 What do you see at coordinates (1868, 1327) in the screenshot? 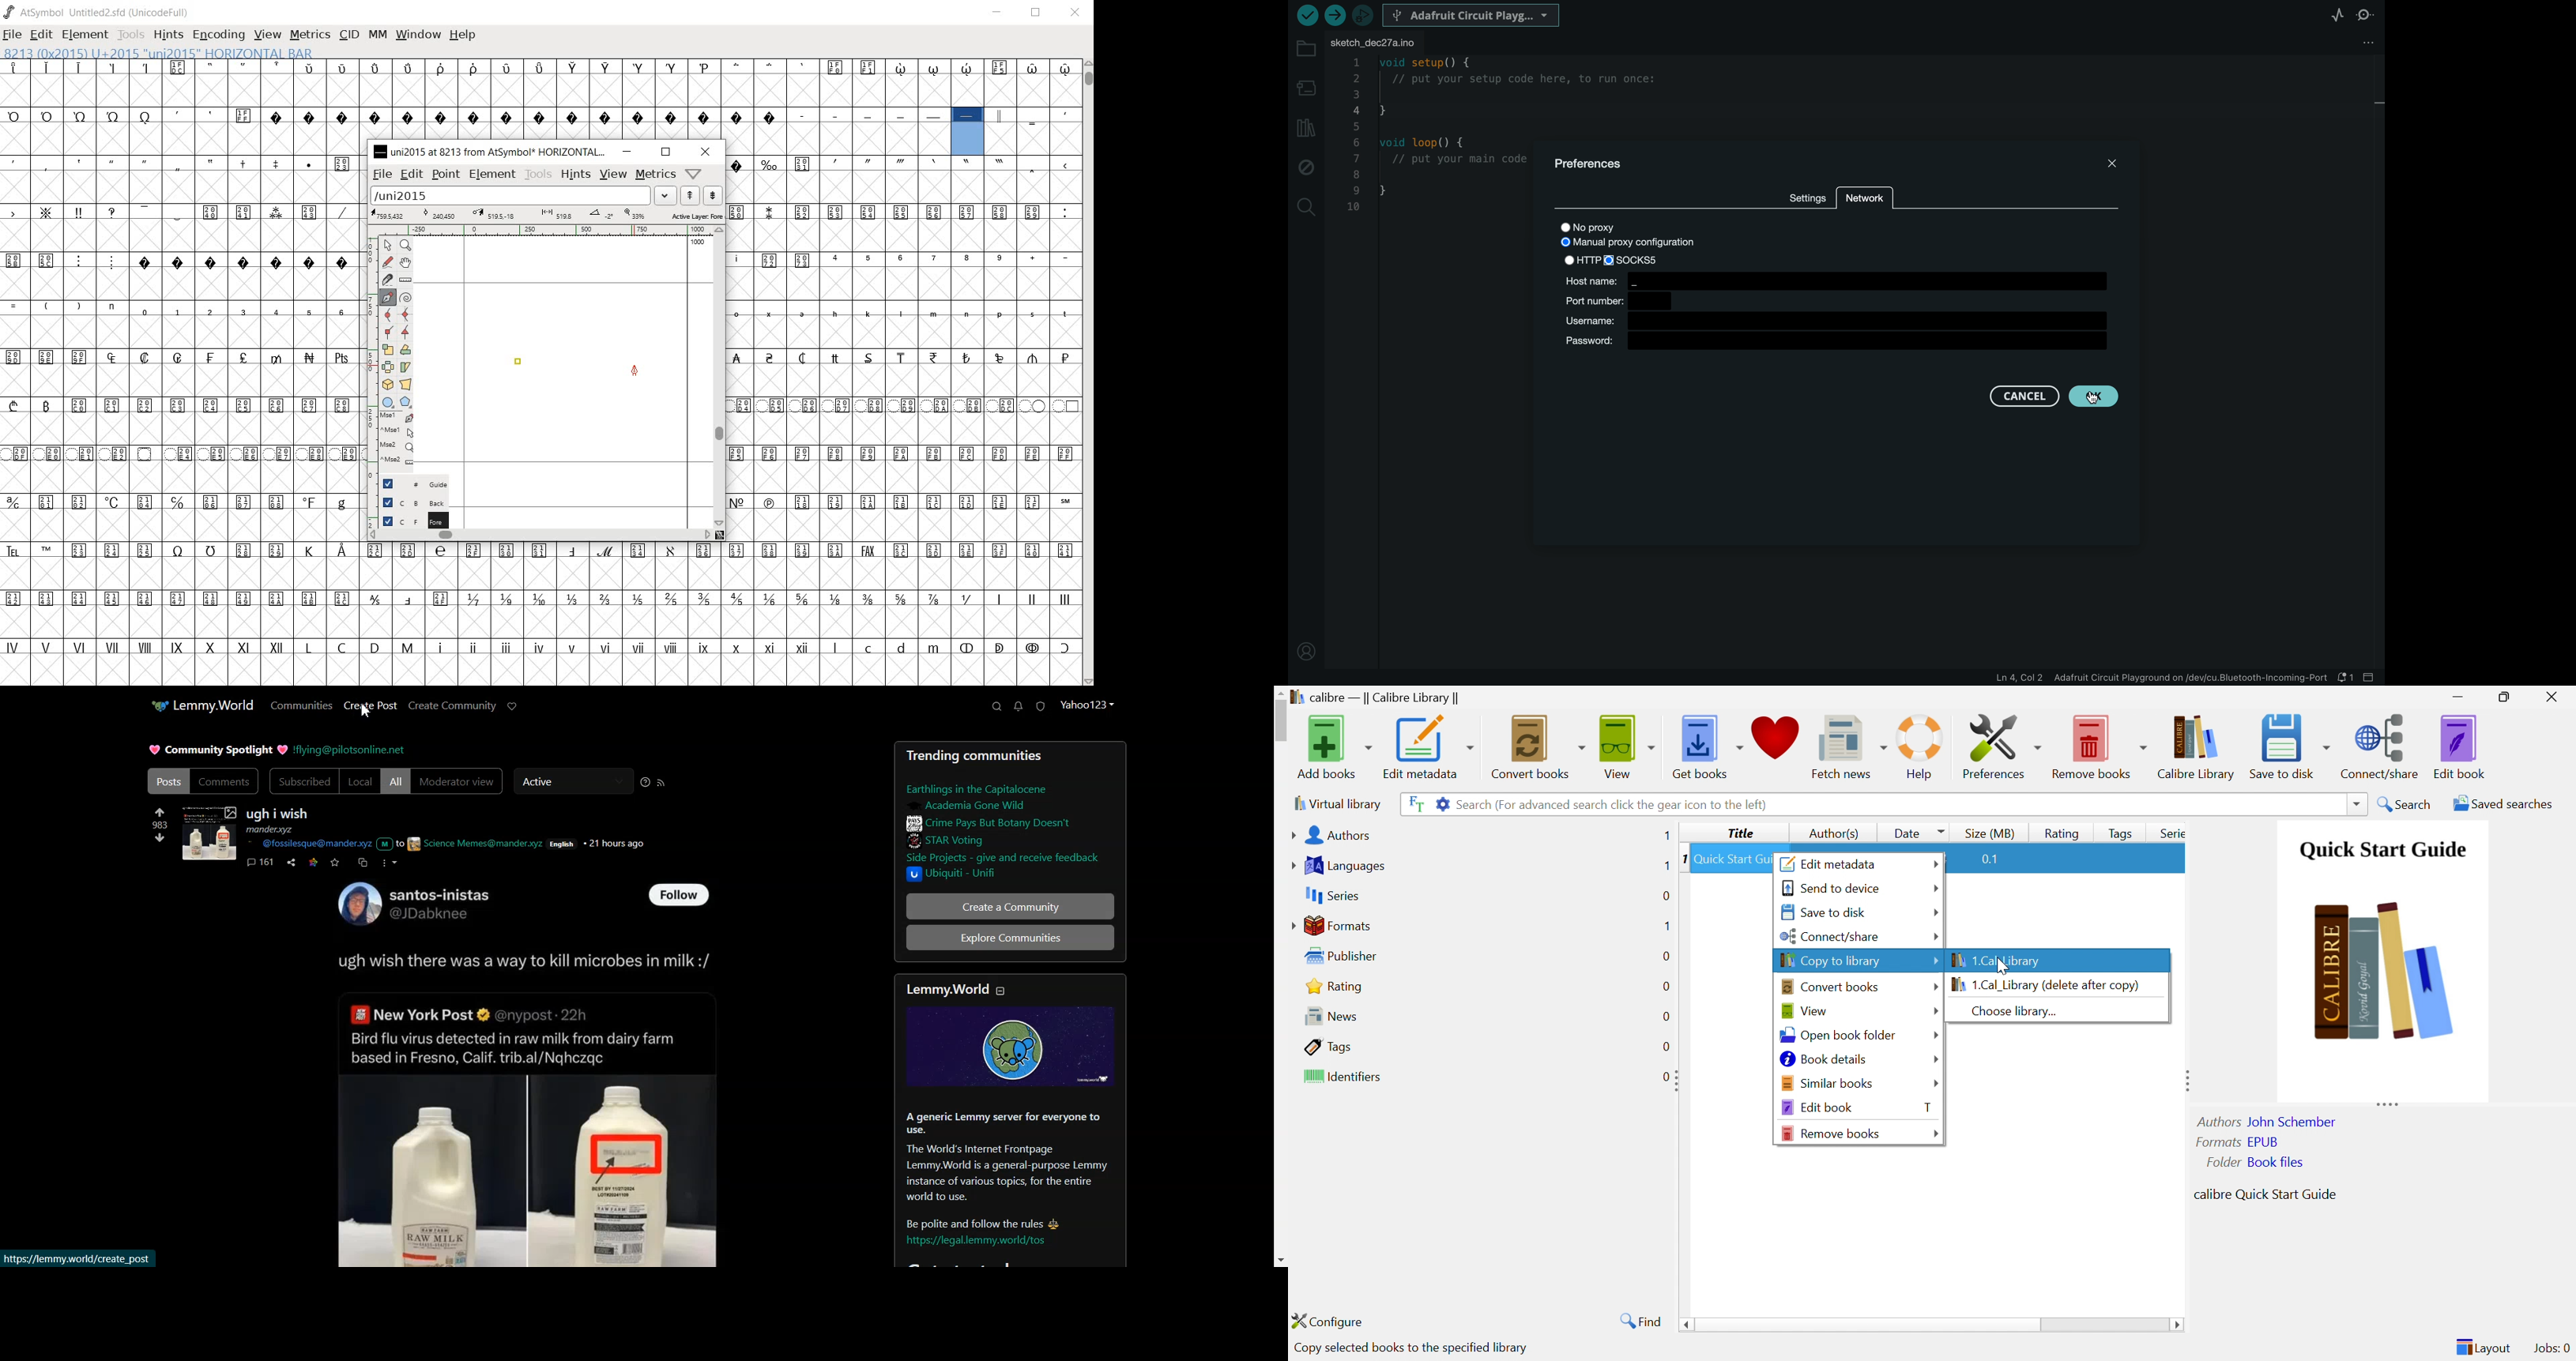
I see `Drop Down` at bounding box center [1868, 1327].